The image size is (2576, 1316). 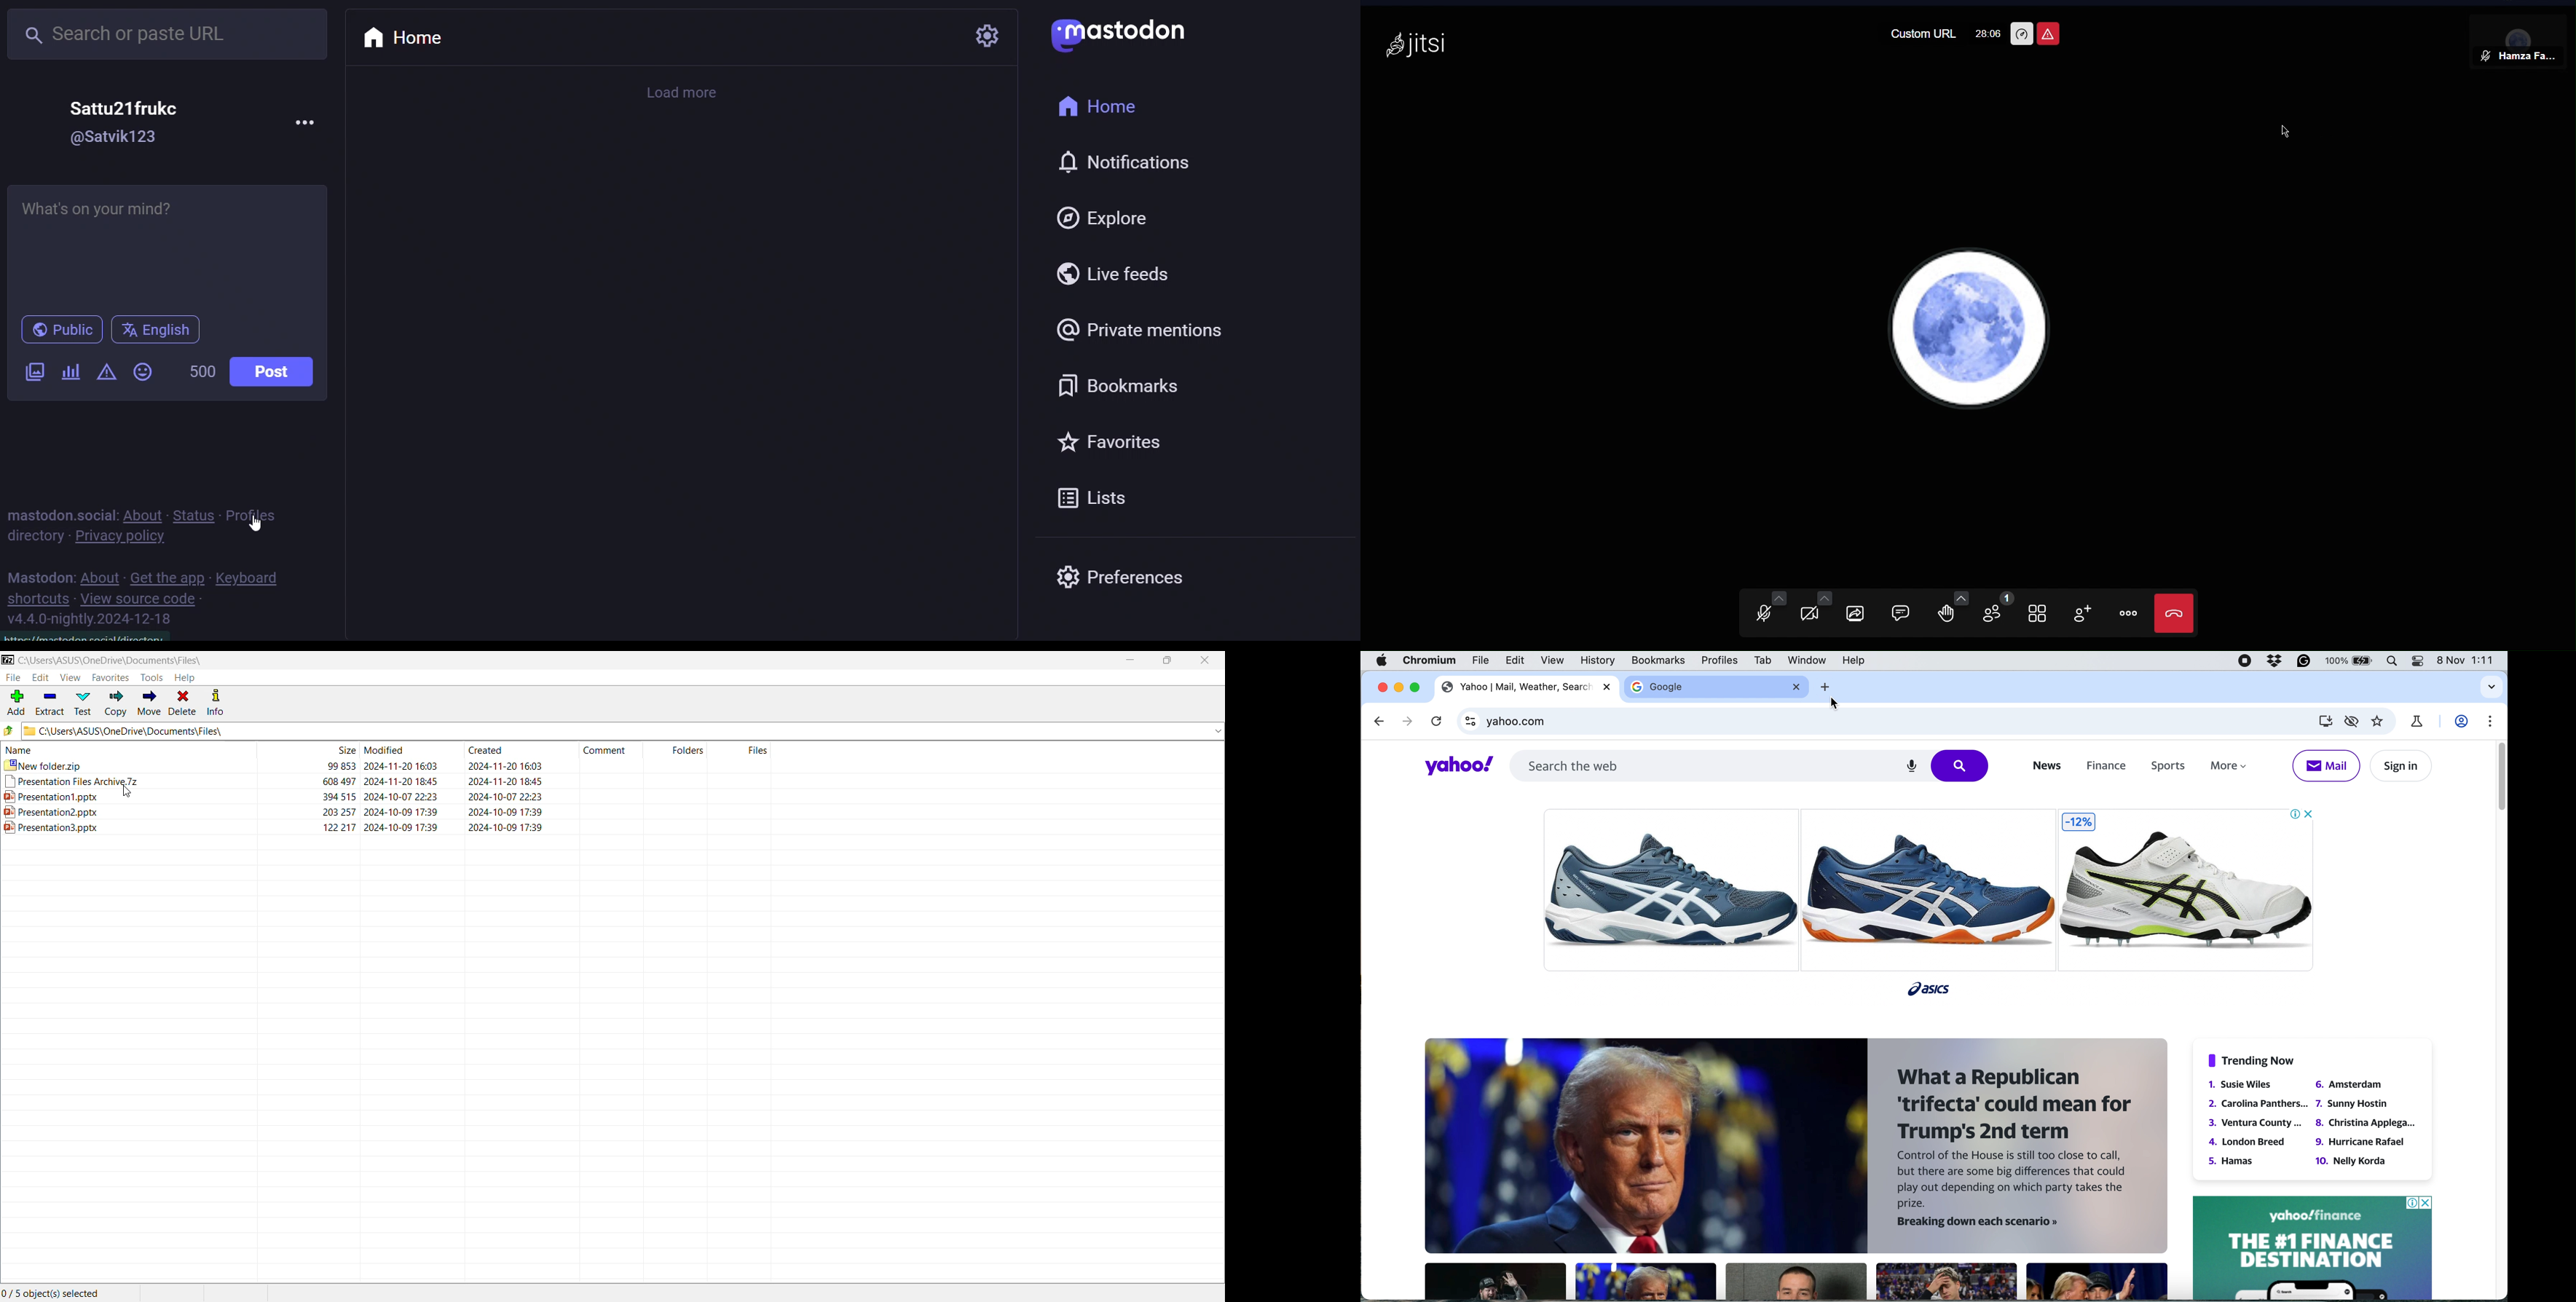 What do you see at coordinates (384, 765) in the screenshot?
I see `new folder` at bounding box center [384, 765].